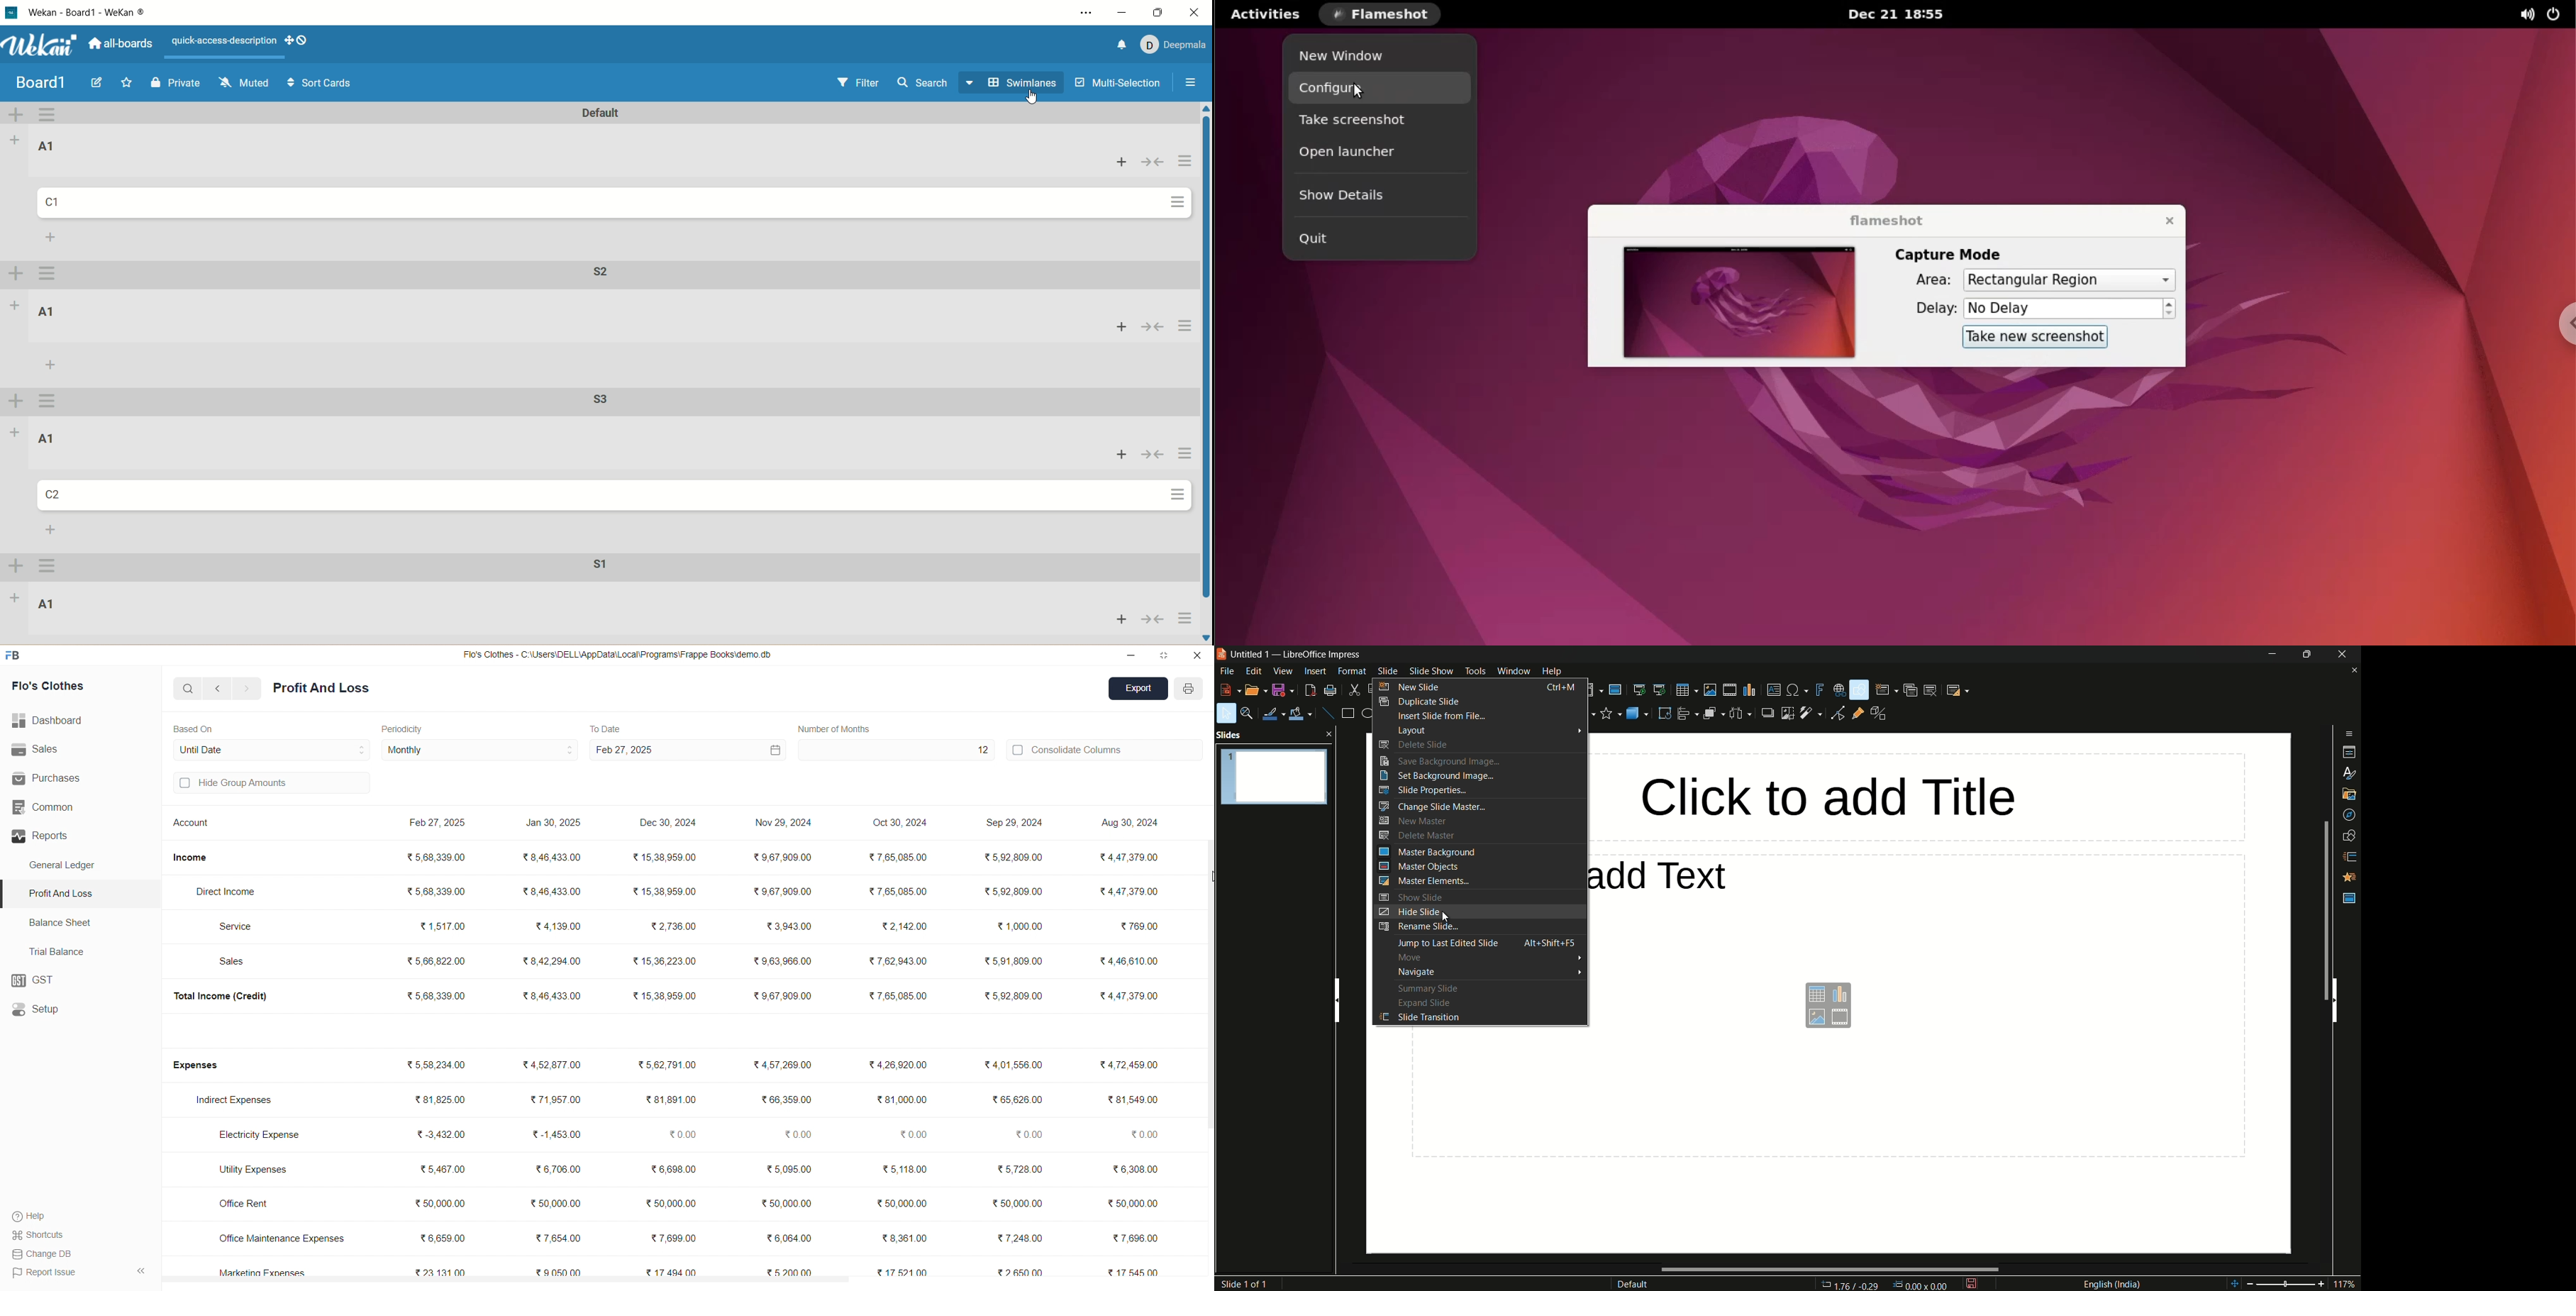  What do you see at coordinates (1030, 1133) in the screenshot?
I see `₹0.00` at bounding box center [1030, 1133].